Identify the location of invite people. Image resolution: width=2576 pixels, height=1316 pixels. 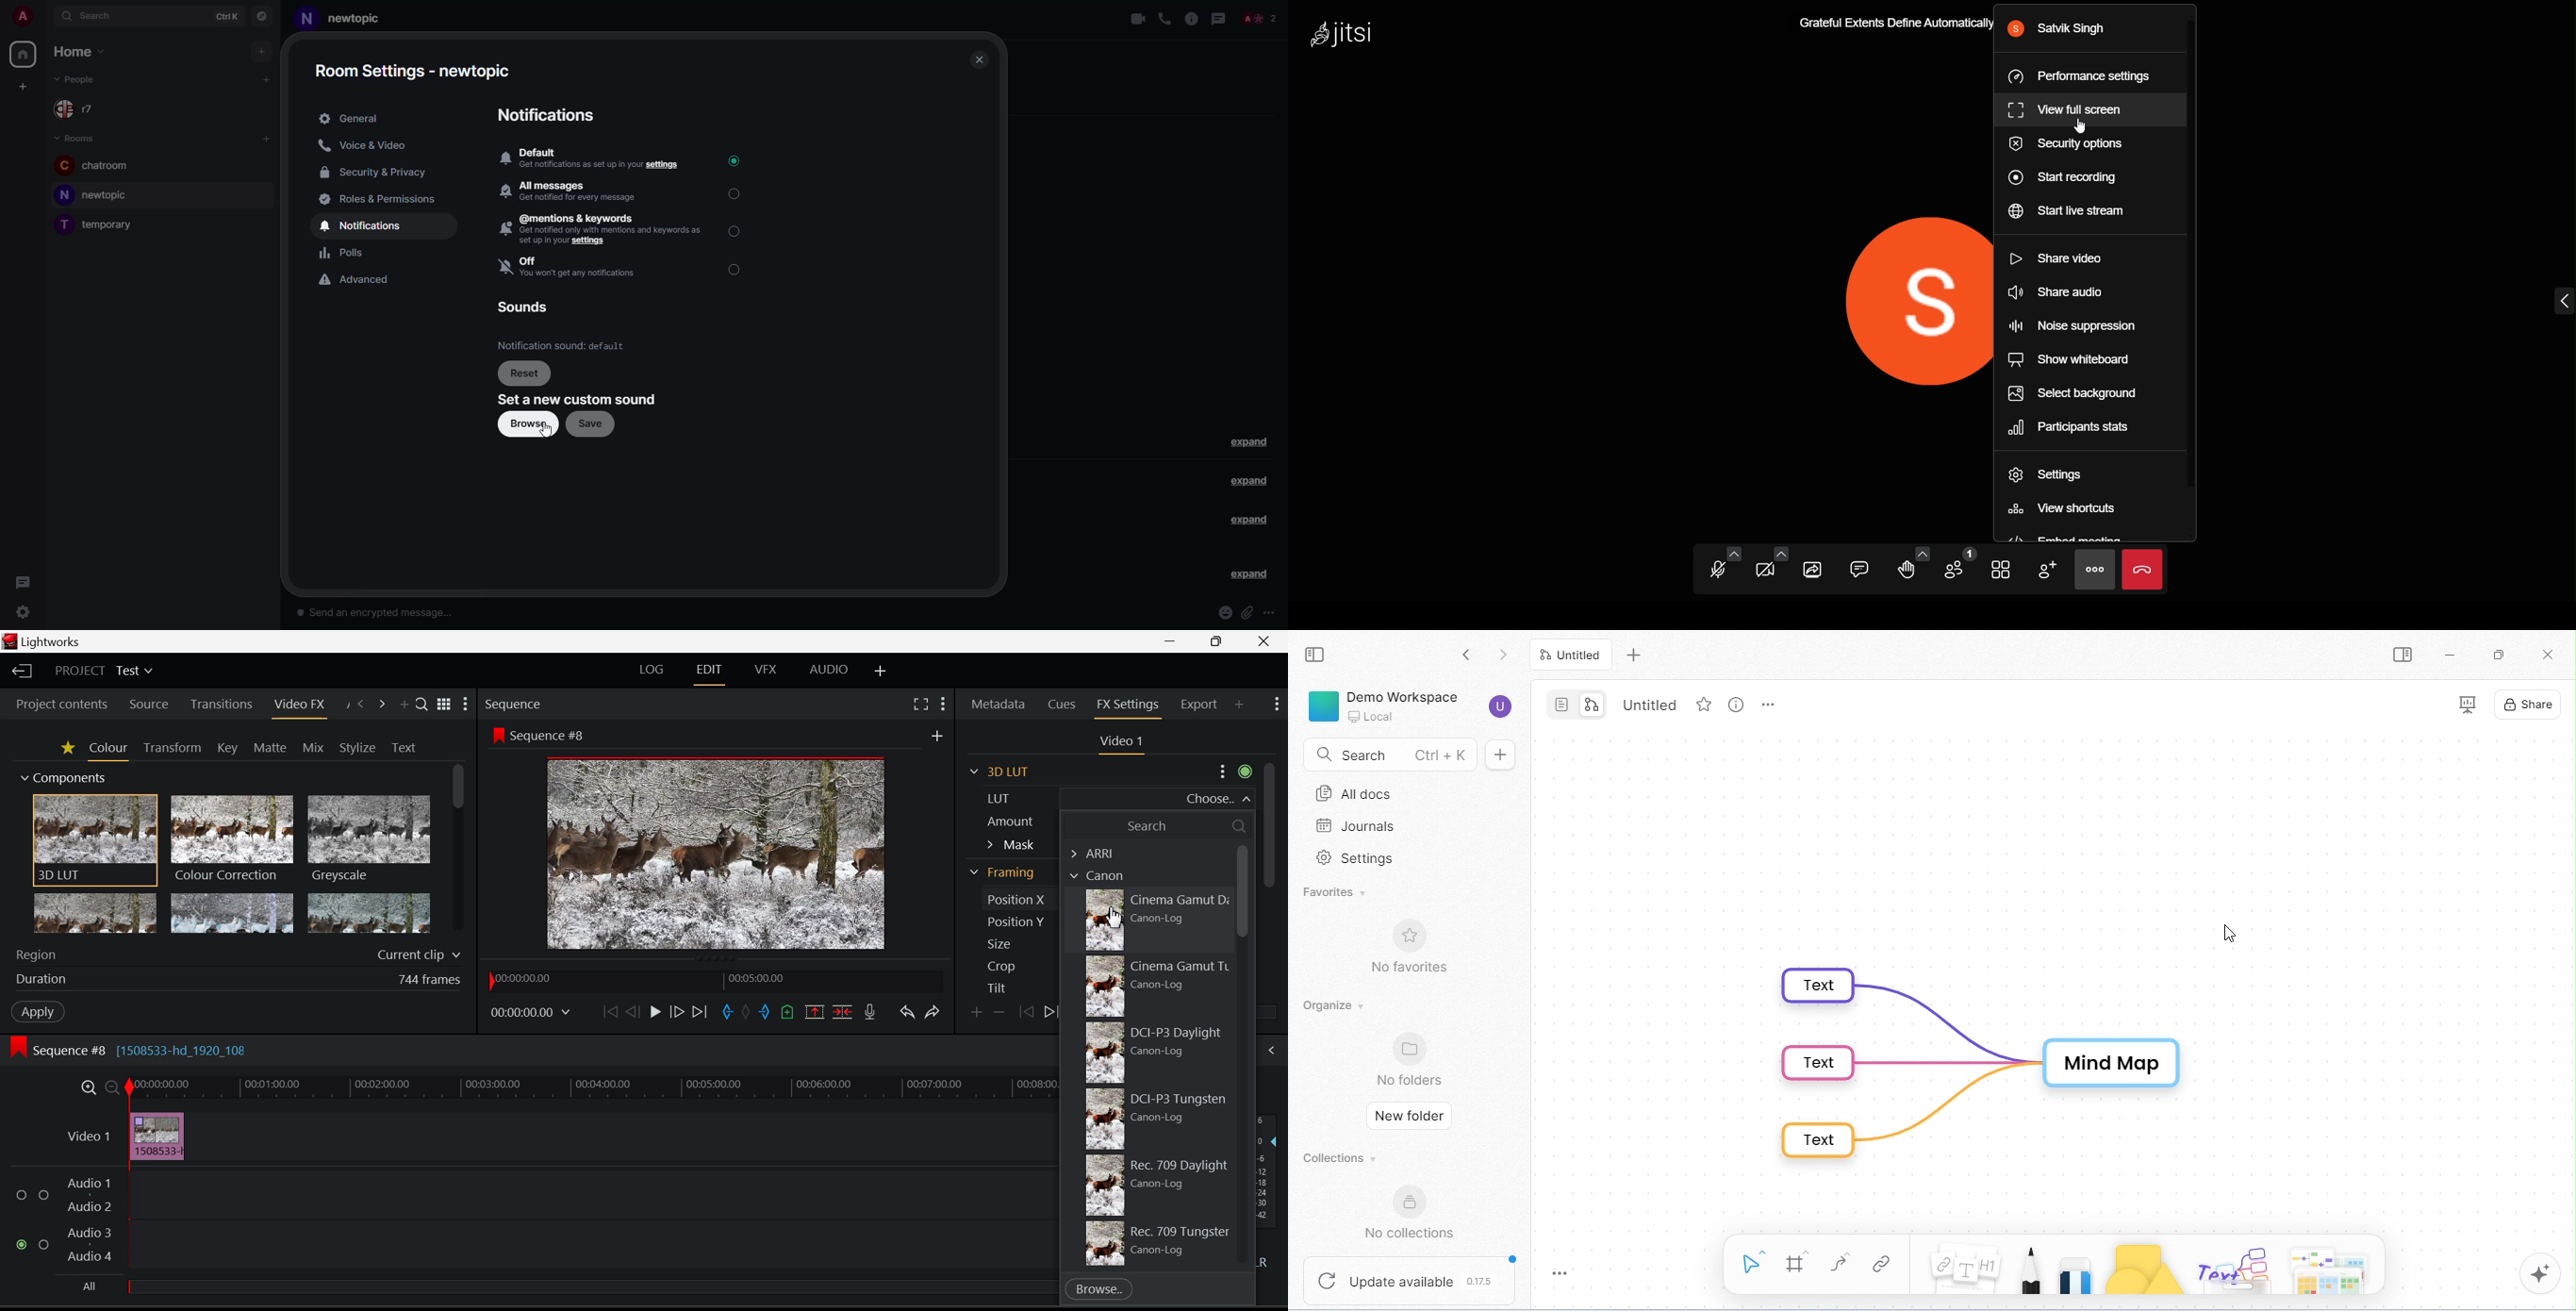
(2048, 570).